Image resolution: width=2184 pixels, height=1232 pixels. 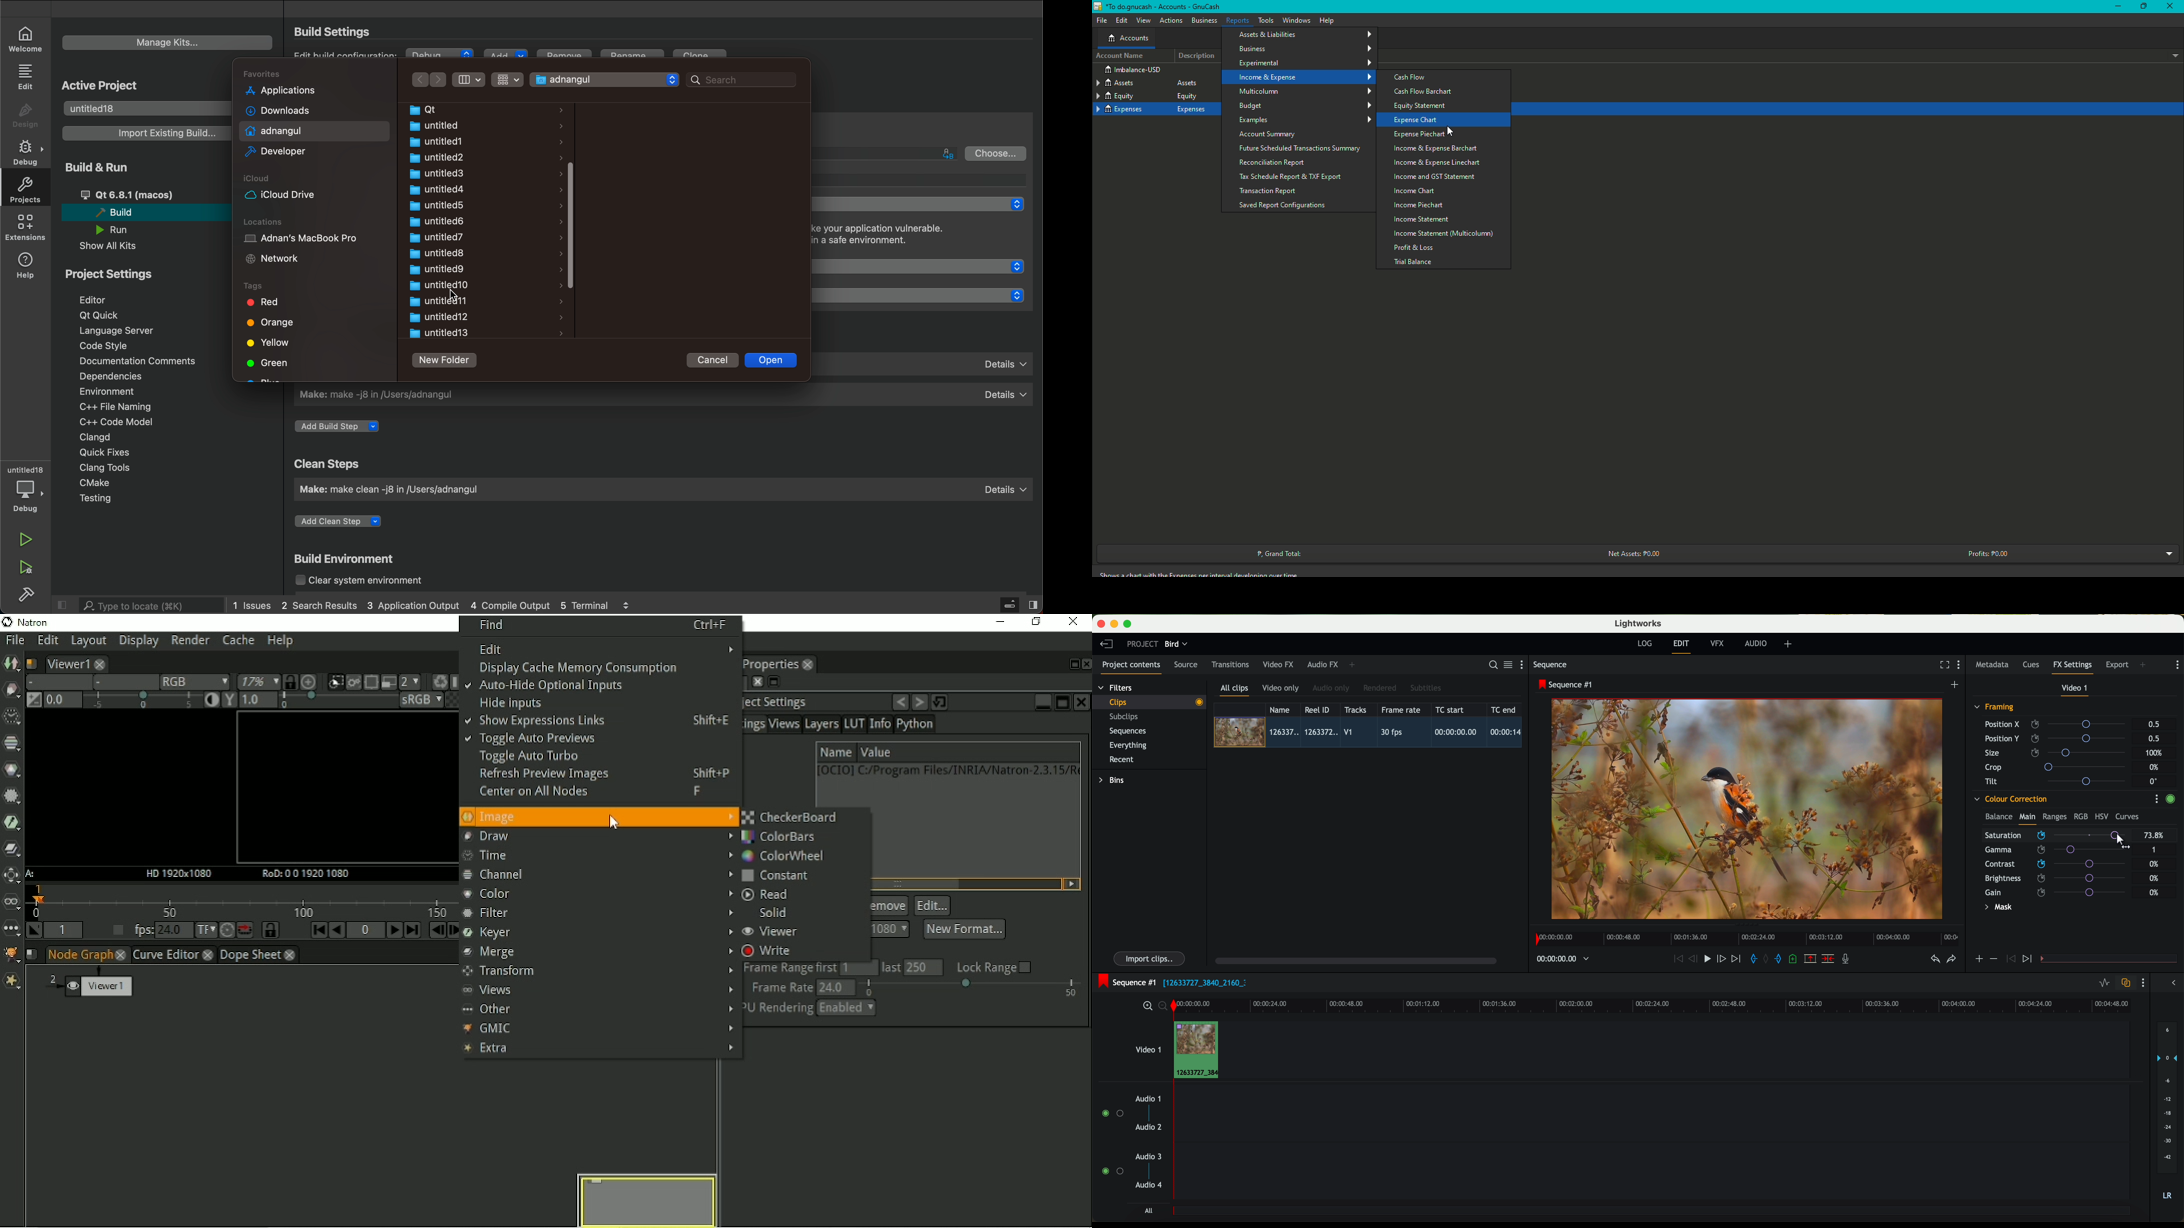 What do you see at coordinates (1102, 20) in the screenshot?
I see `File` at bounding box center [1102, 20].